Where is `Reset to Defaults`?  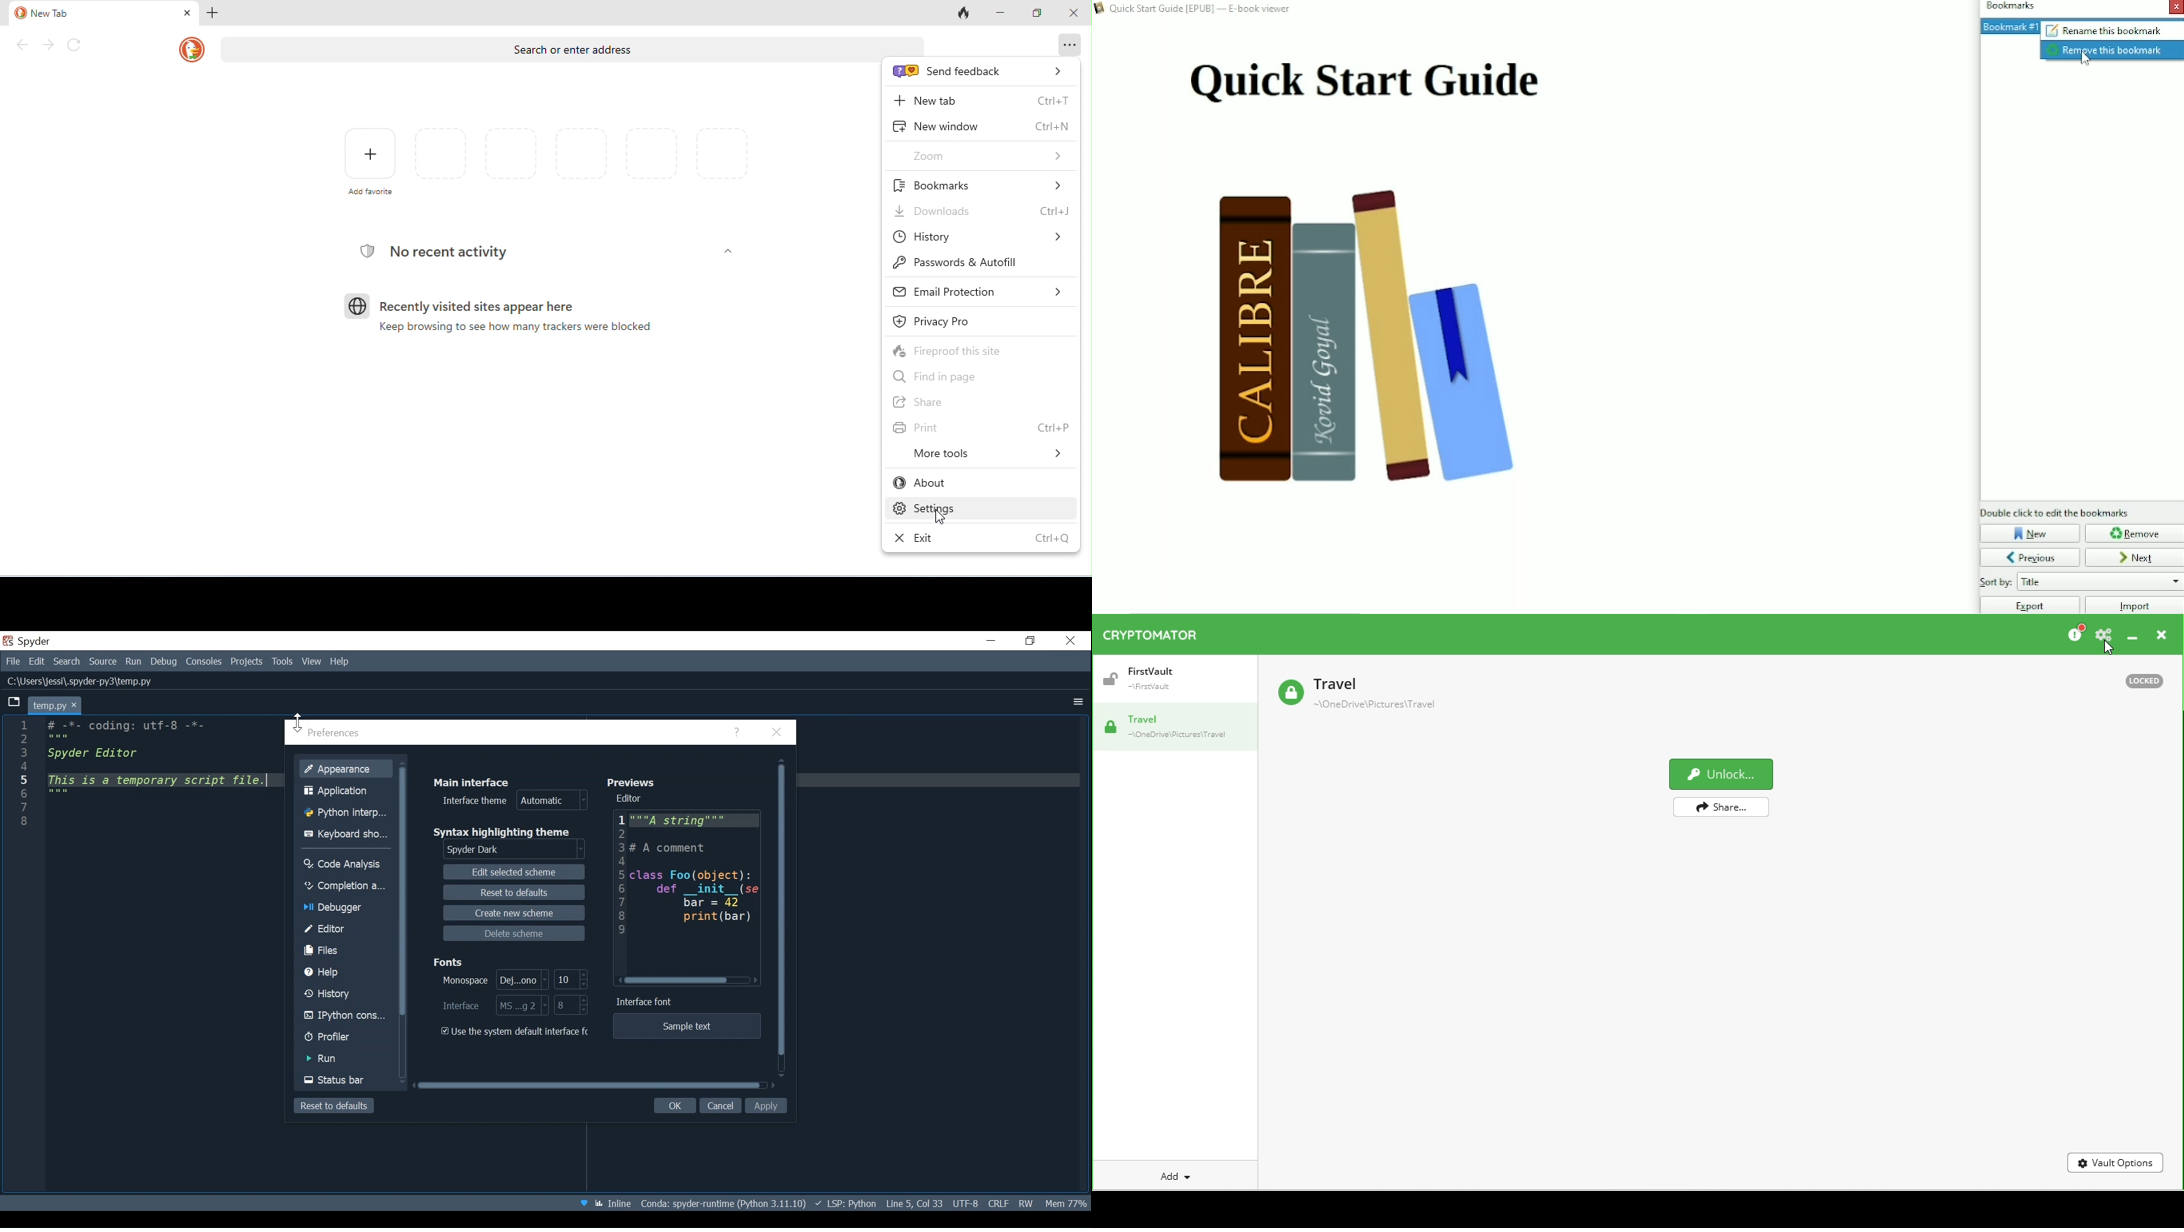
Reset to Defaults is located at coordinates (335, 1105).